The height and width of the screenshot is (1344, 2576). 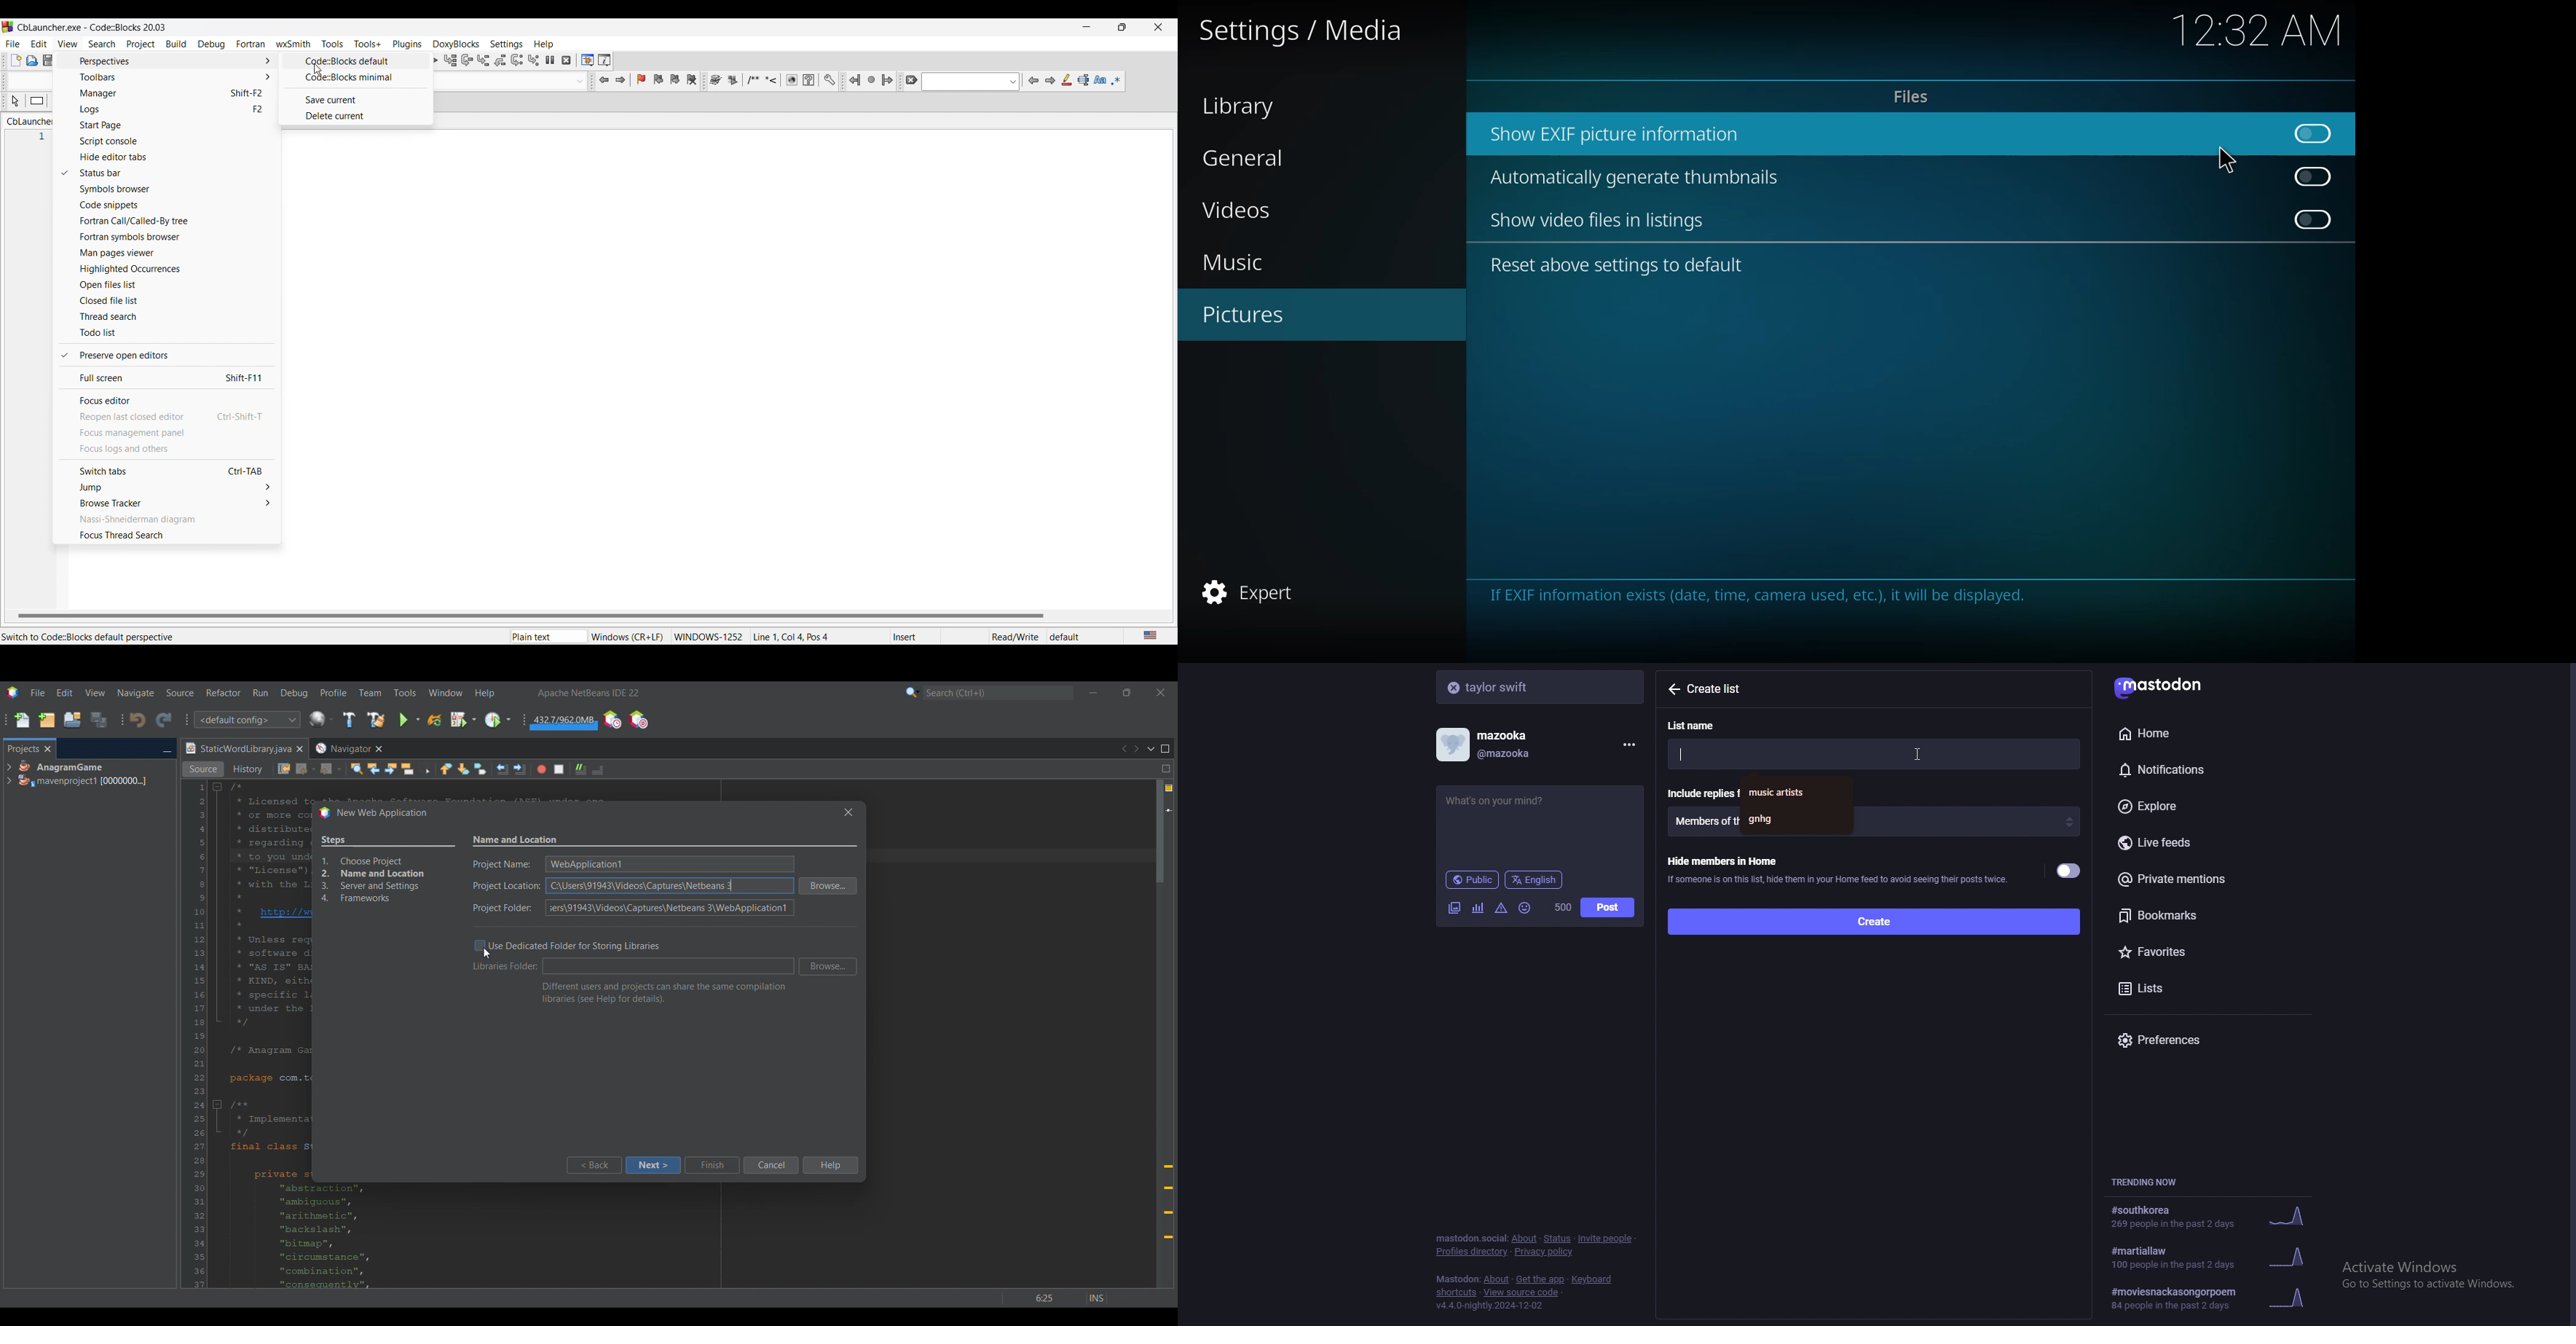 I want to click on time, so click(x=2261, y=29).